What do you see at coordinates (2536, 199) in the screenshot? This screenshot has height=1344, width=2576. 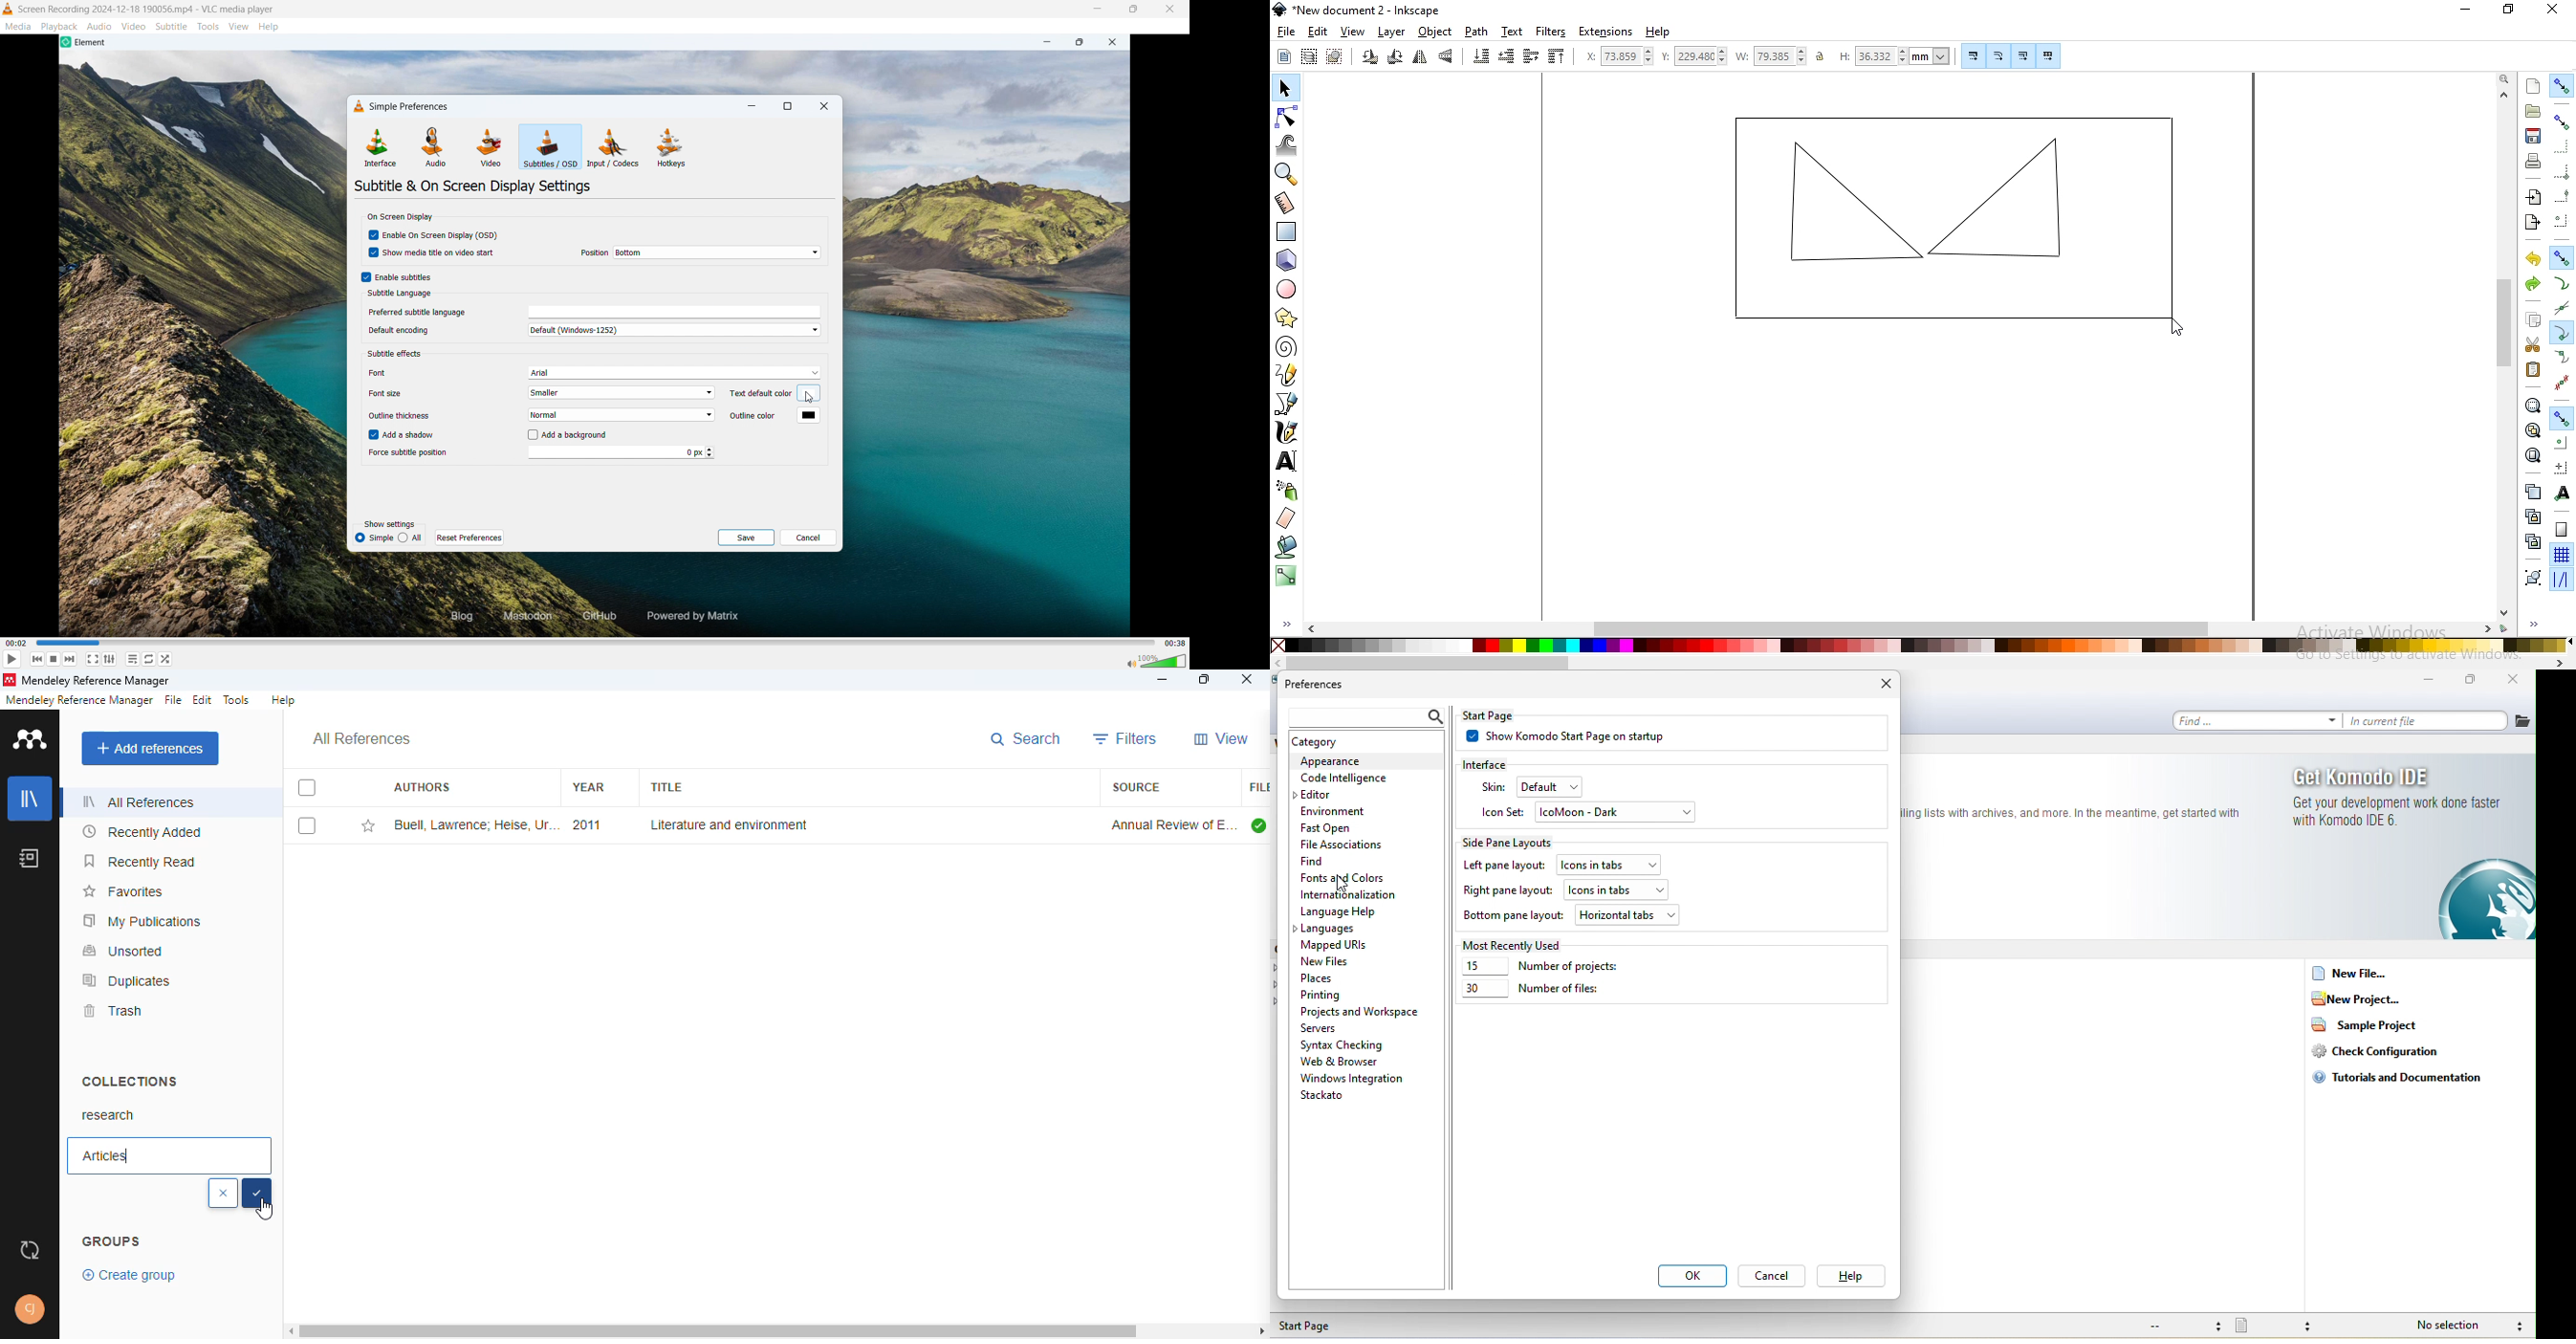 I see `import a bitmap or SVG image` at bounding box center [2536, 199].